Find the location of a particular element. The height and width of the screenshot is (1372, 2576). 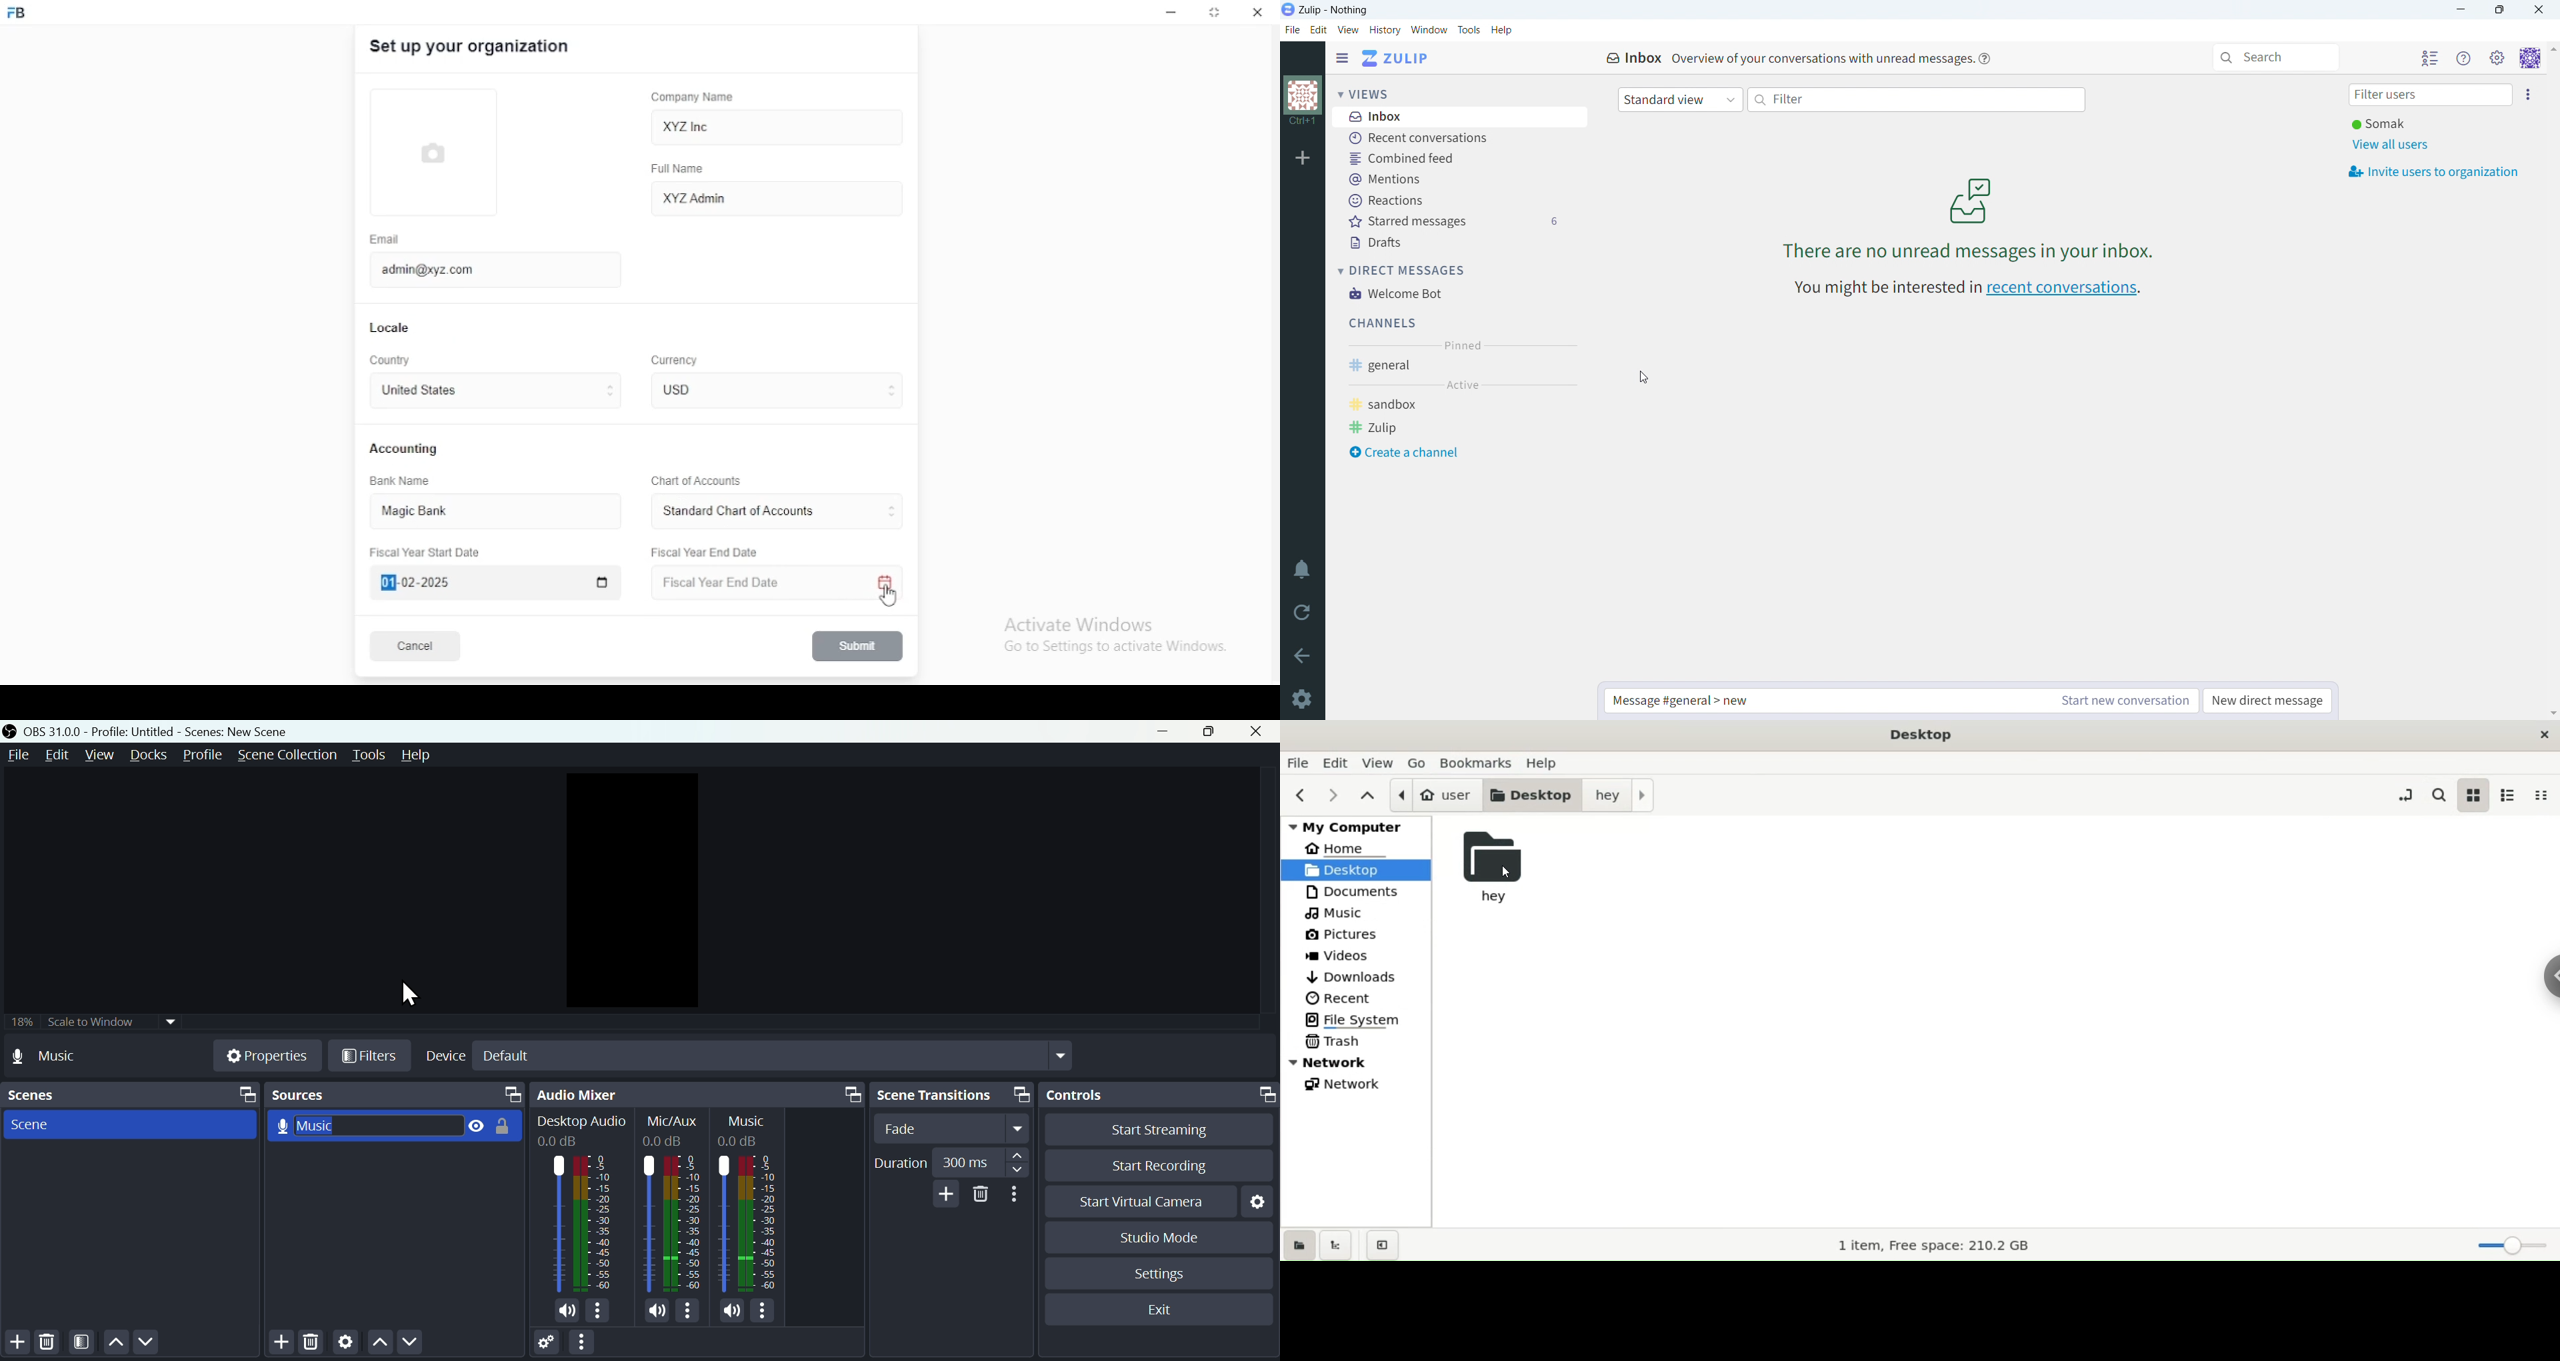

 is located at coordinates (745, 1120).